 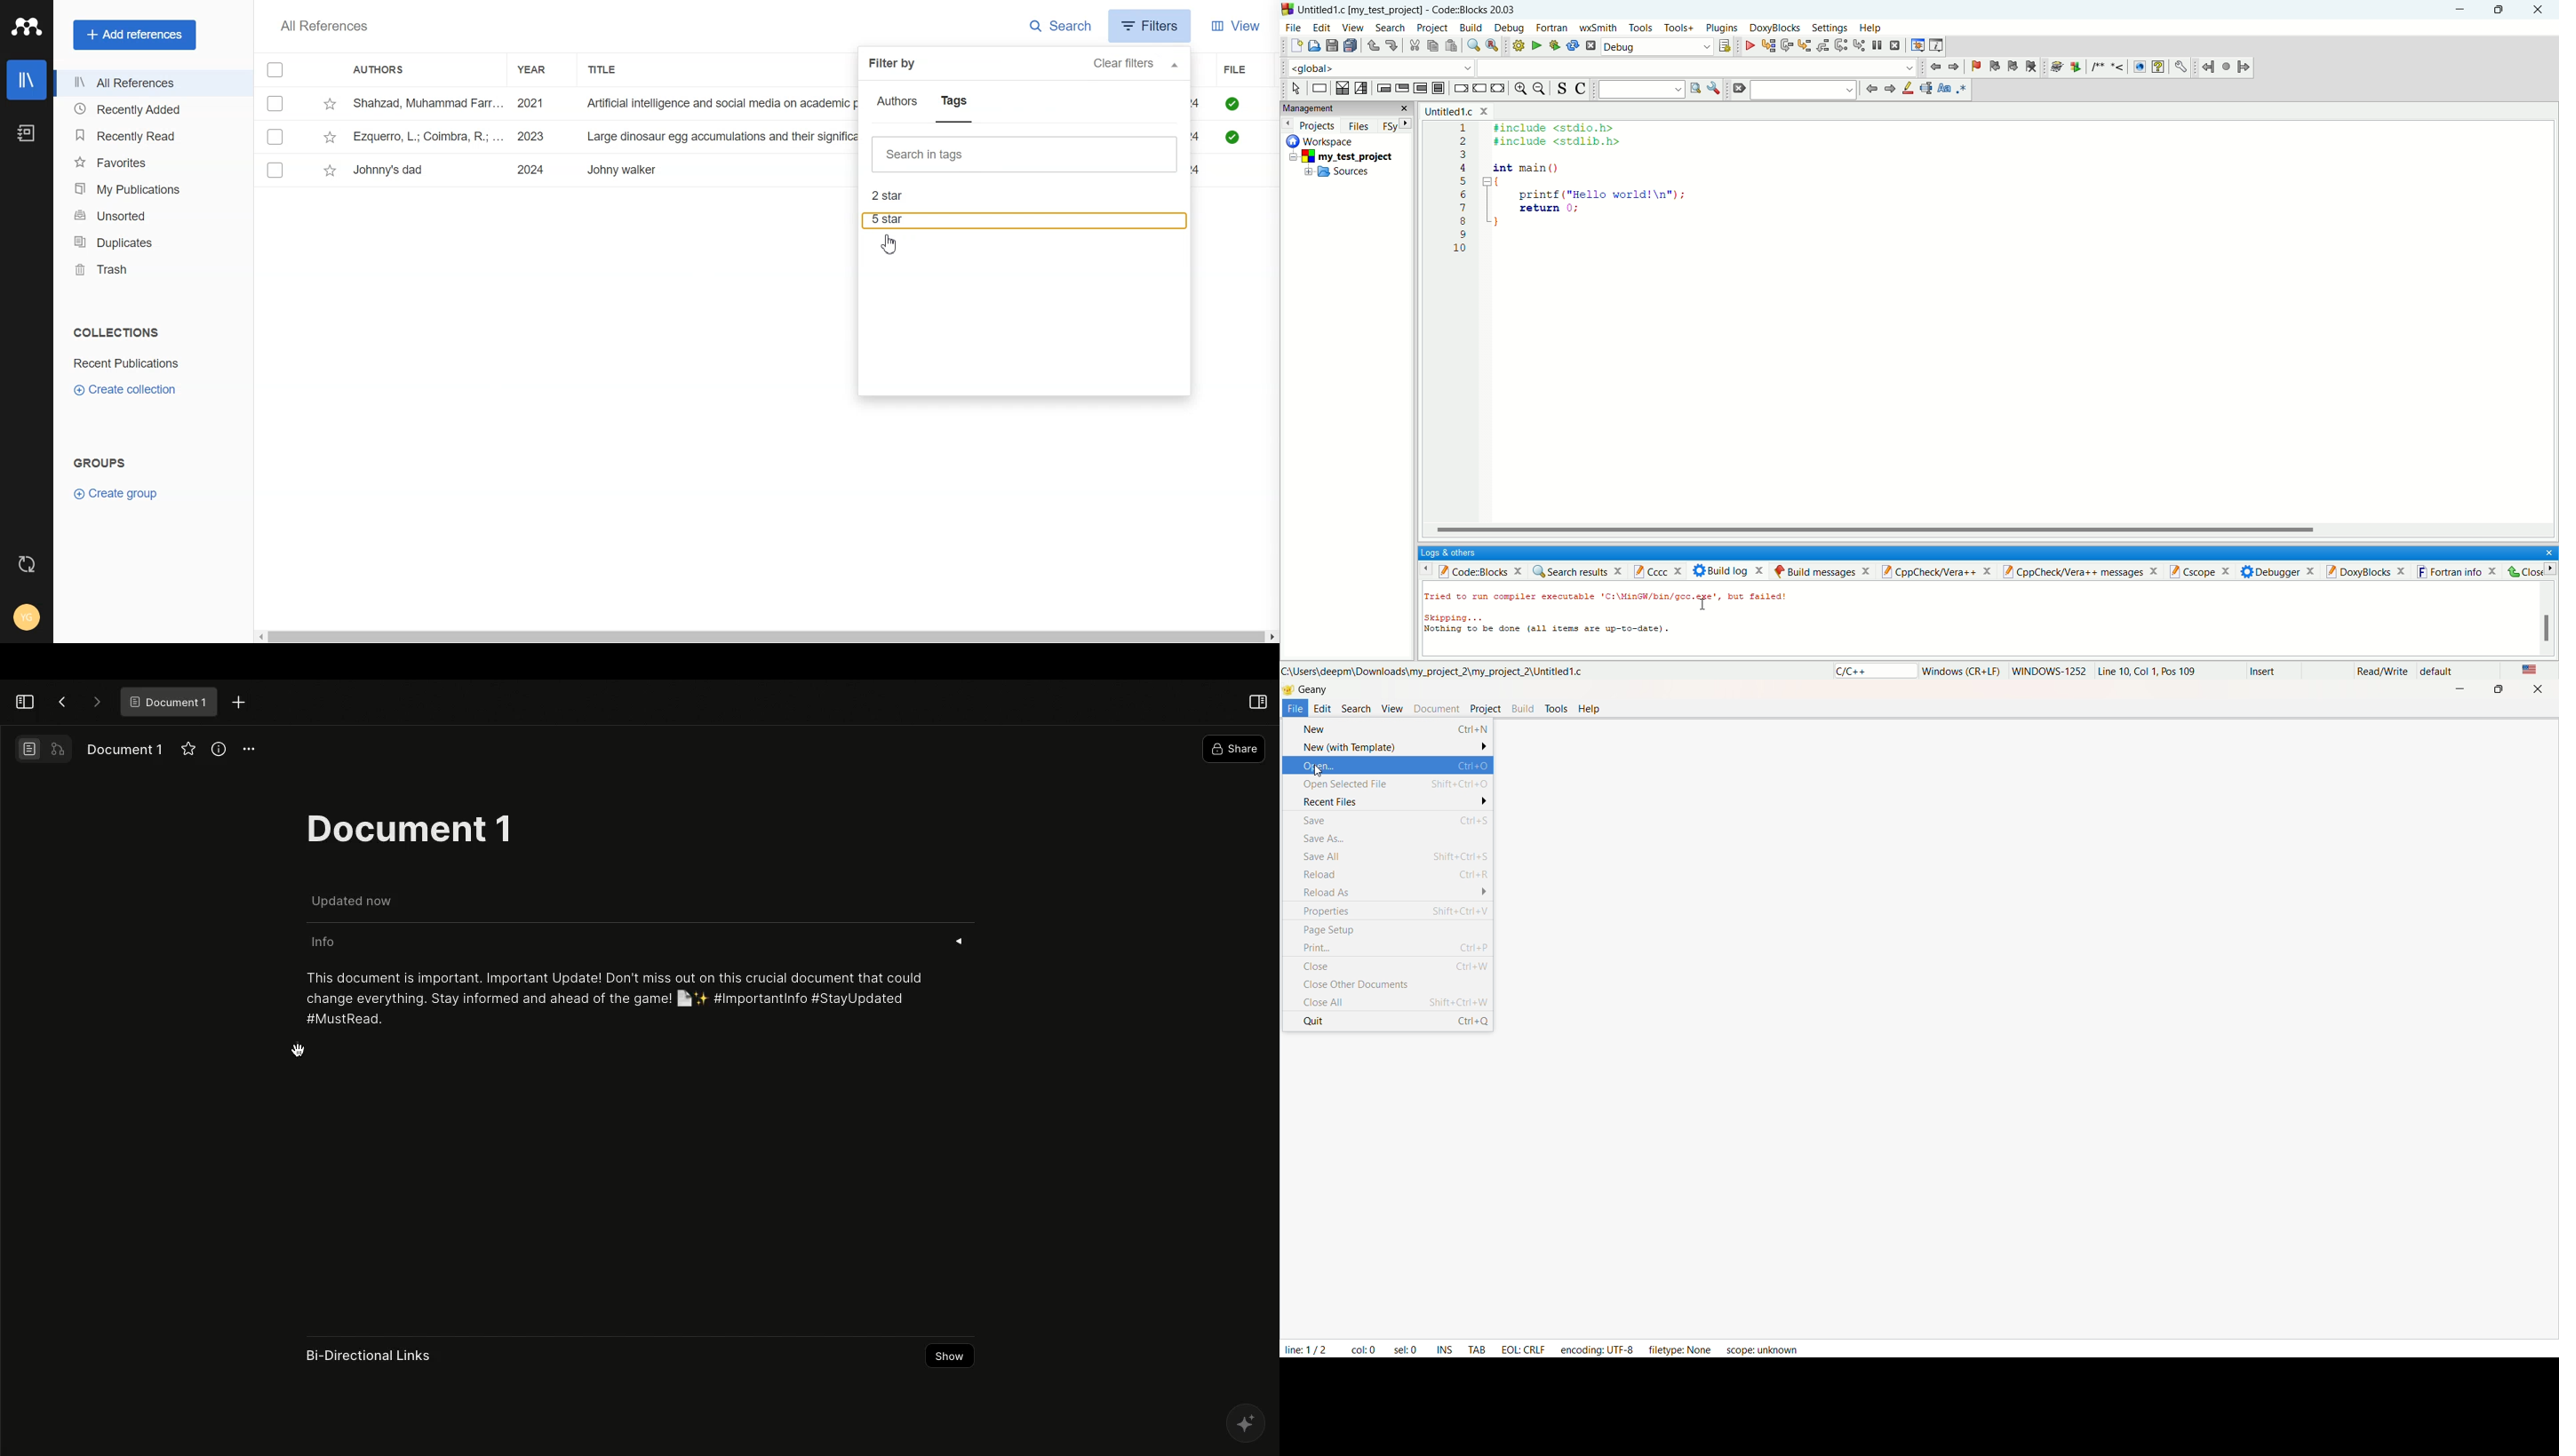 What do you see at coordinates (2110, 67) in the screenshot?
I see `comment` at bounding box center [2110, 67].